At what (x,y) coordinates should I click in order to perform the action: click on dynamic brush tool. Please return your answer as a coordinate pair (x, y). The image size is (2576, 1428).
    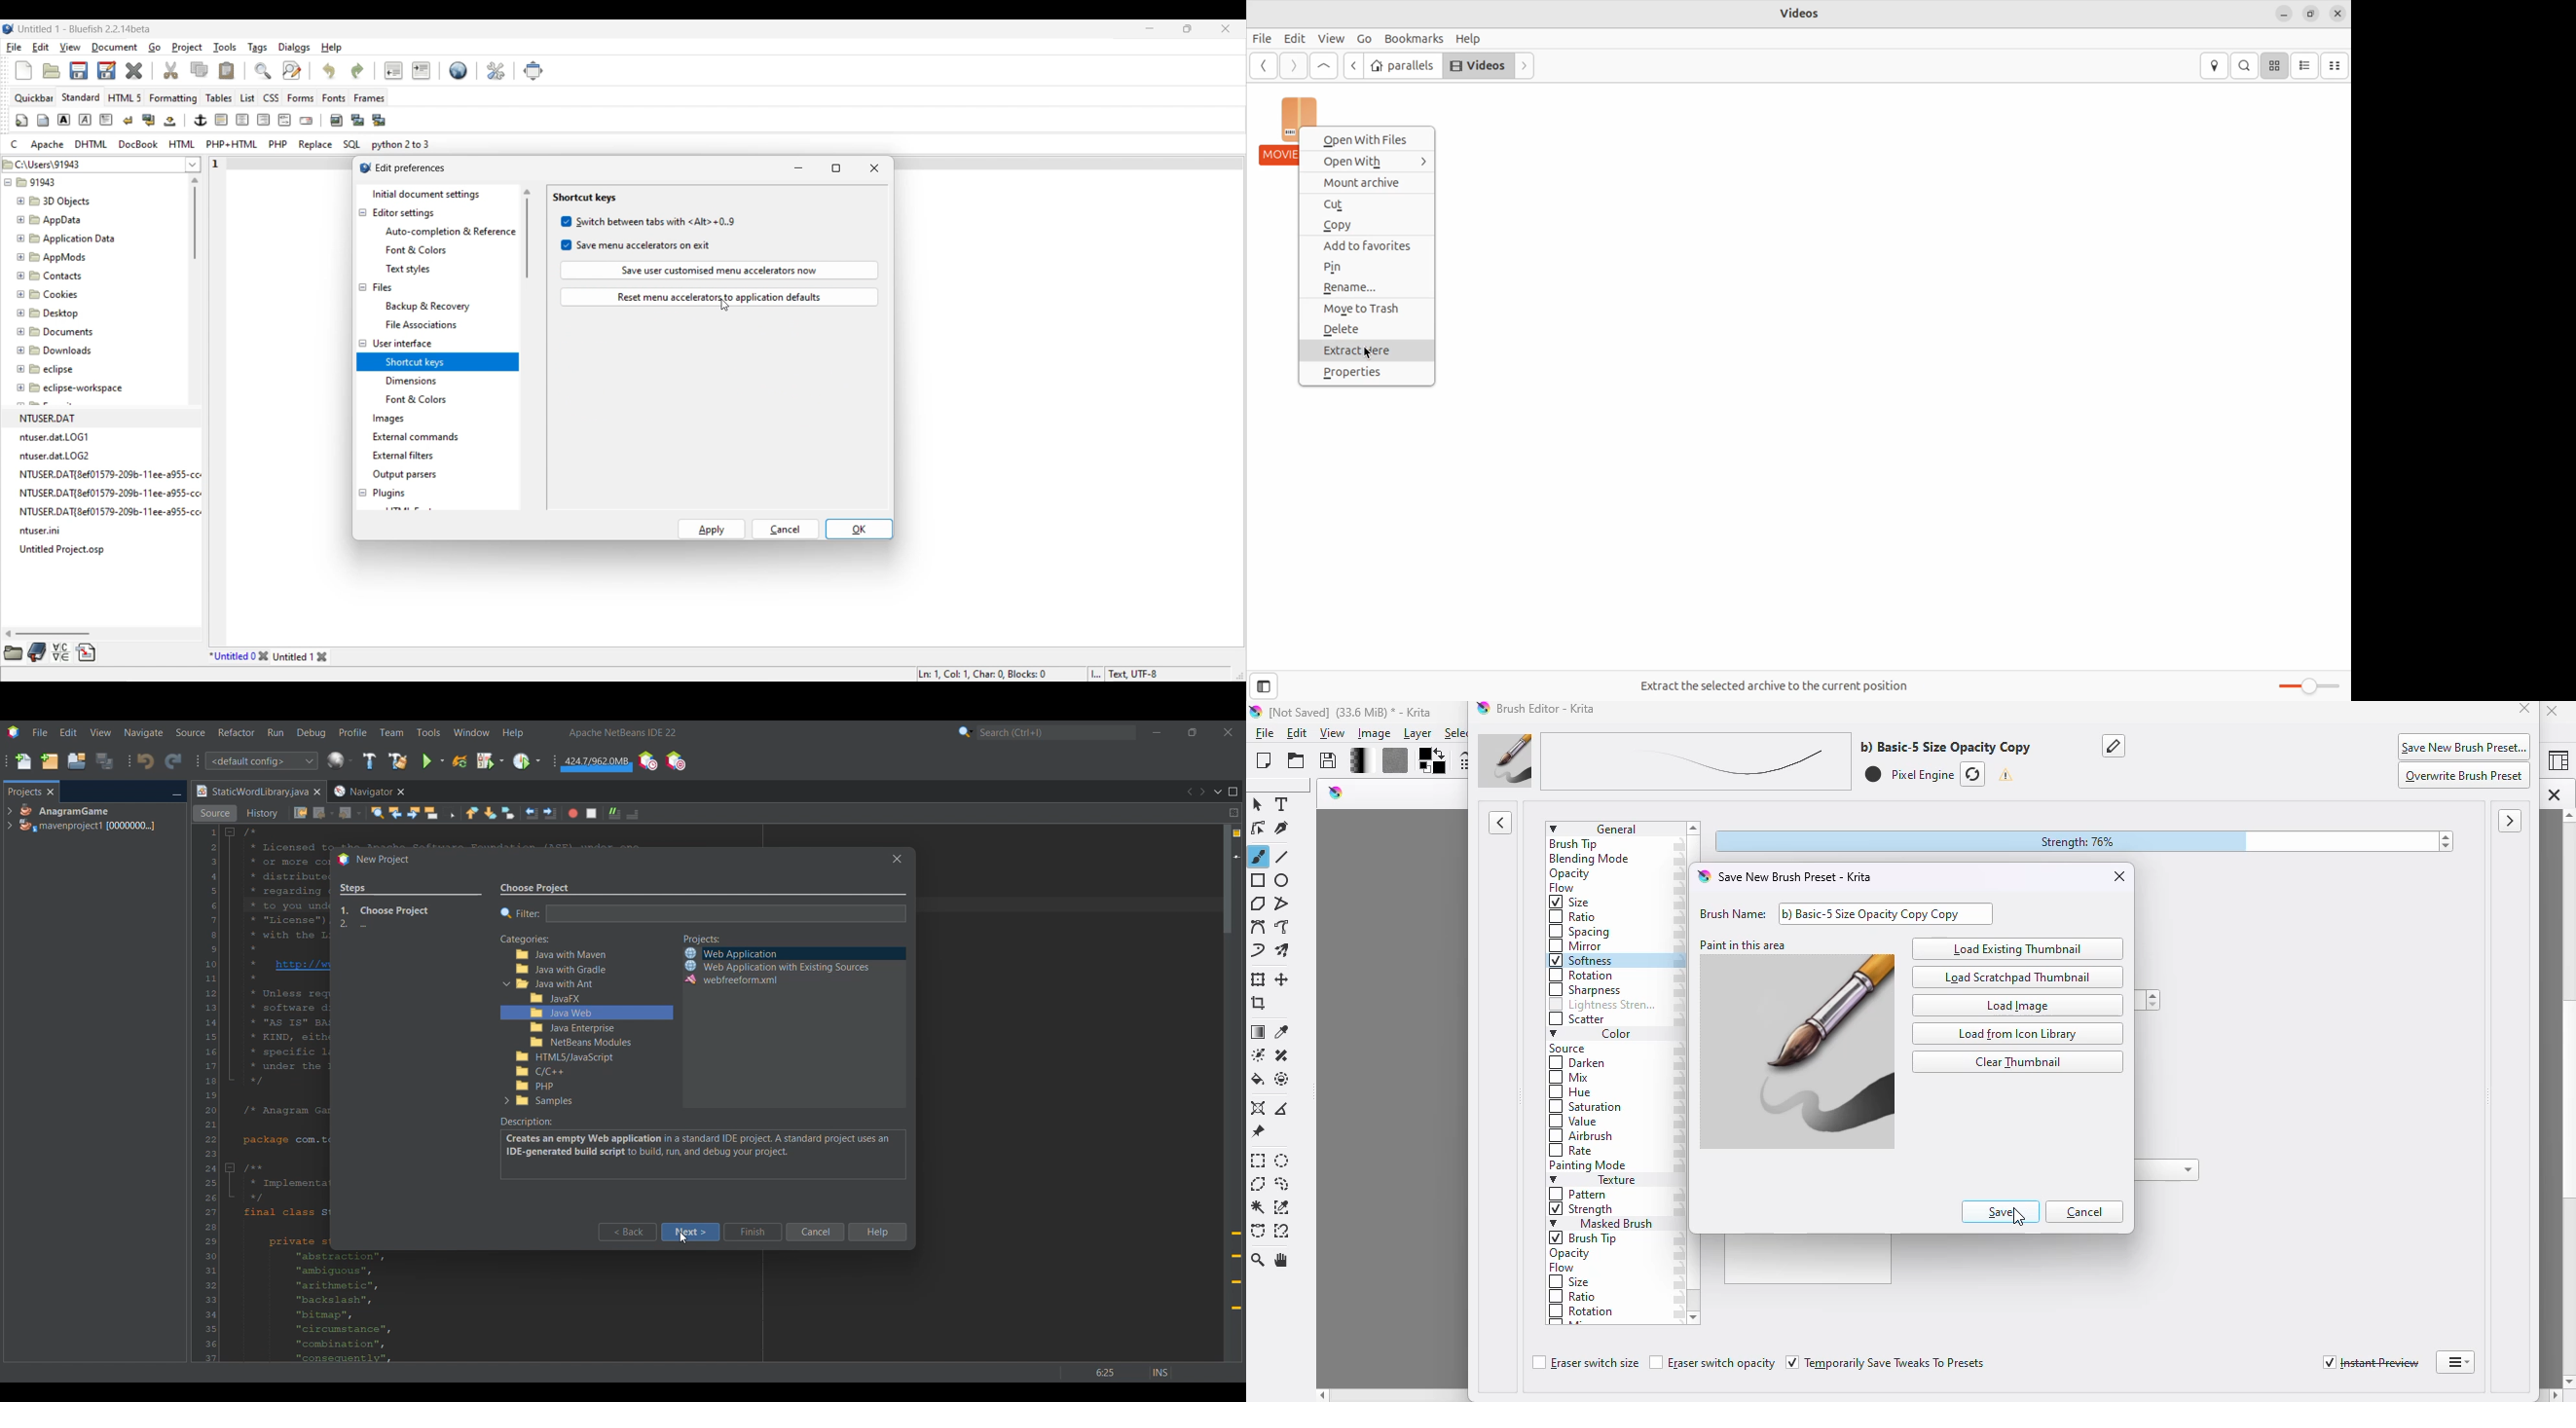
    Looking at the image, I should click on (1258, 952).